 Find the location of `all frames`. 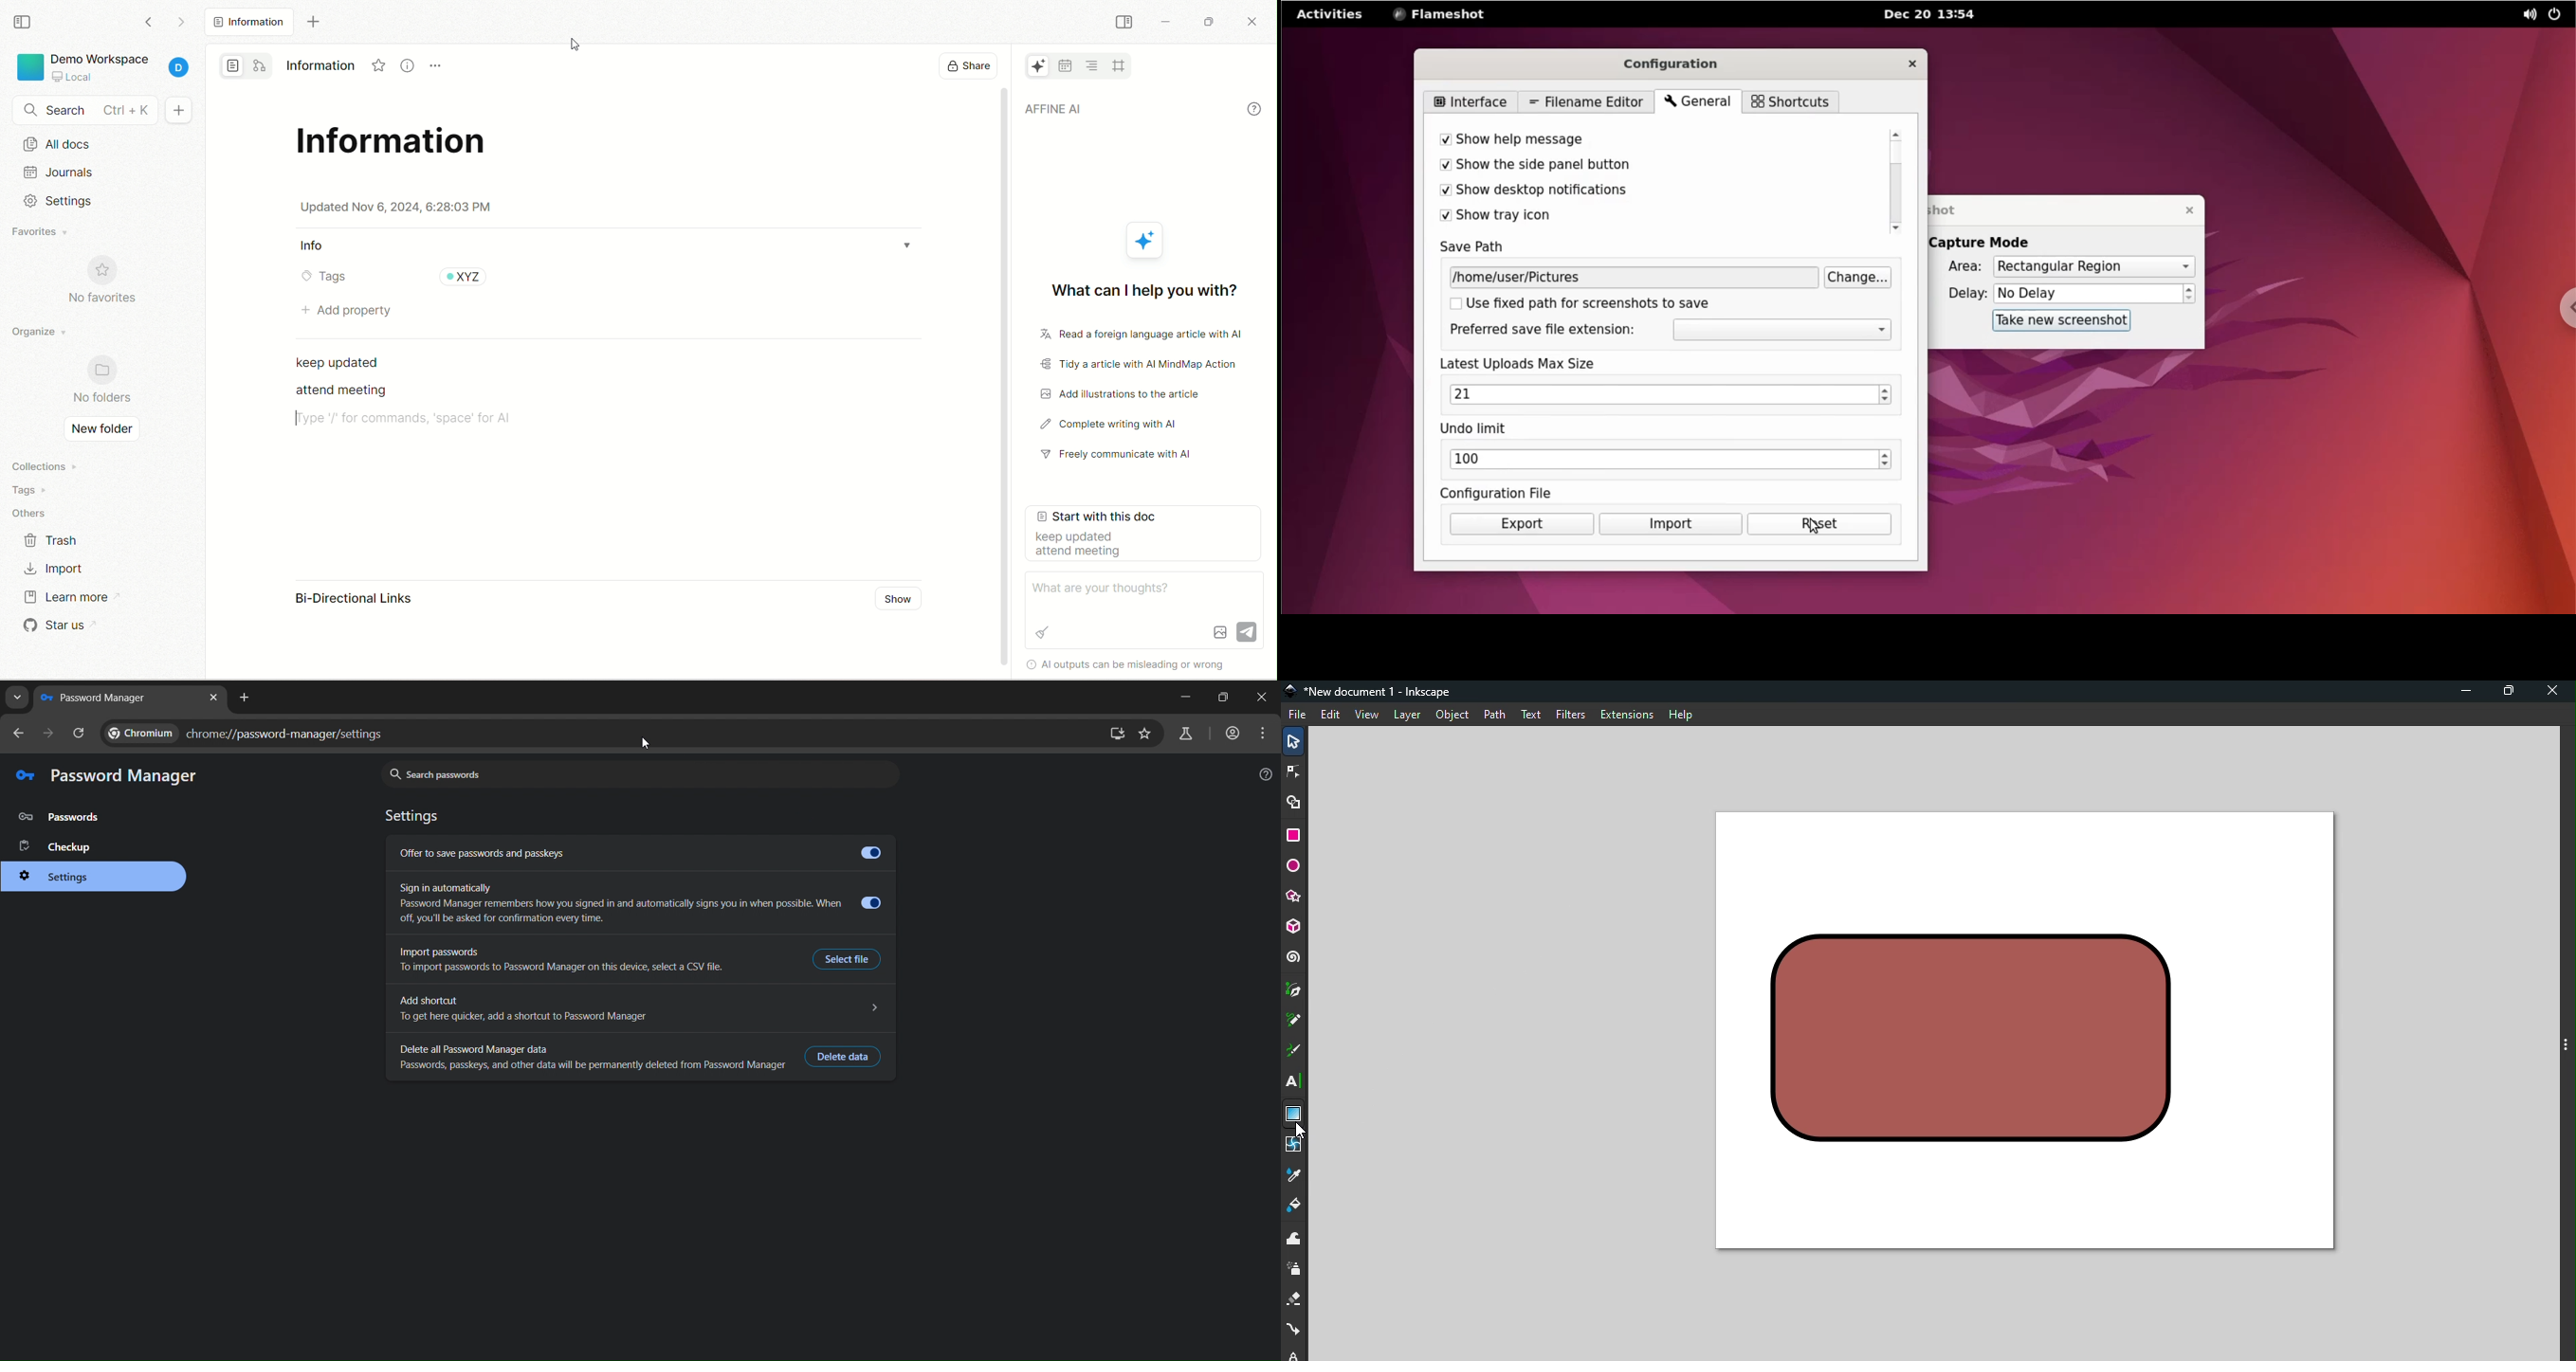

all frames is located at coordinates (1119, 65).